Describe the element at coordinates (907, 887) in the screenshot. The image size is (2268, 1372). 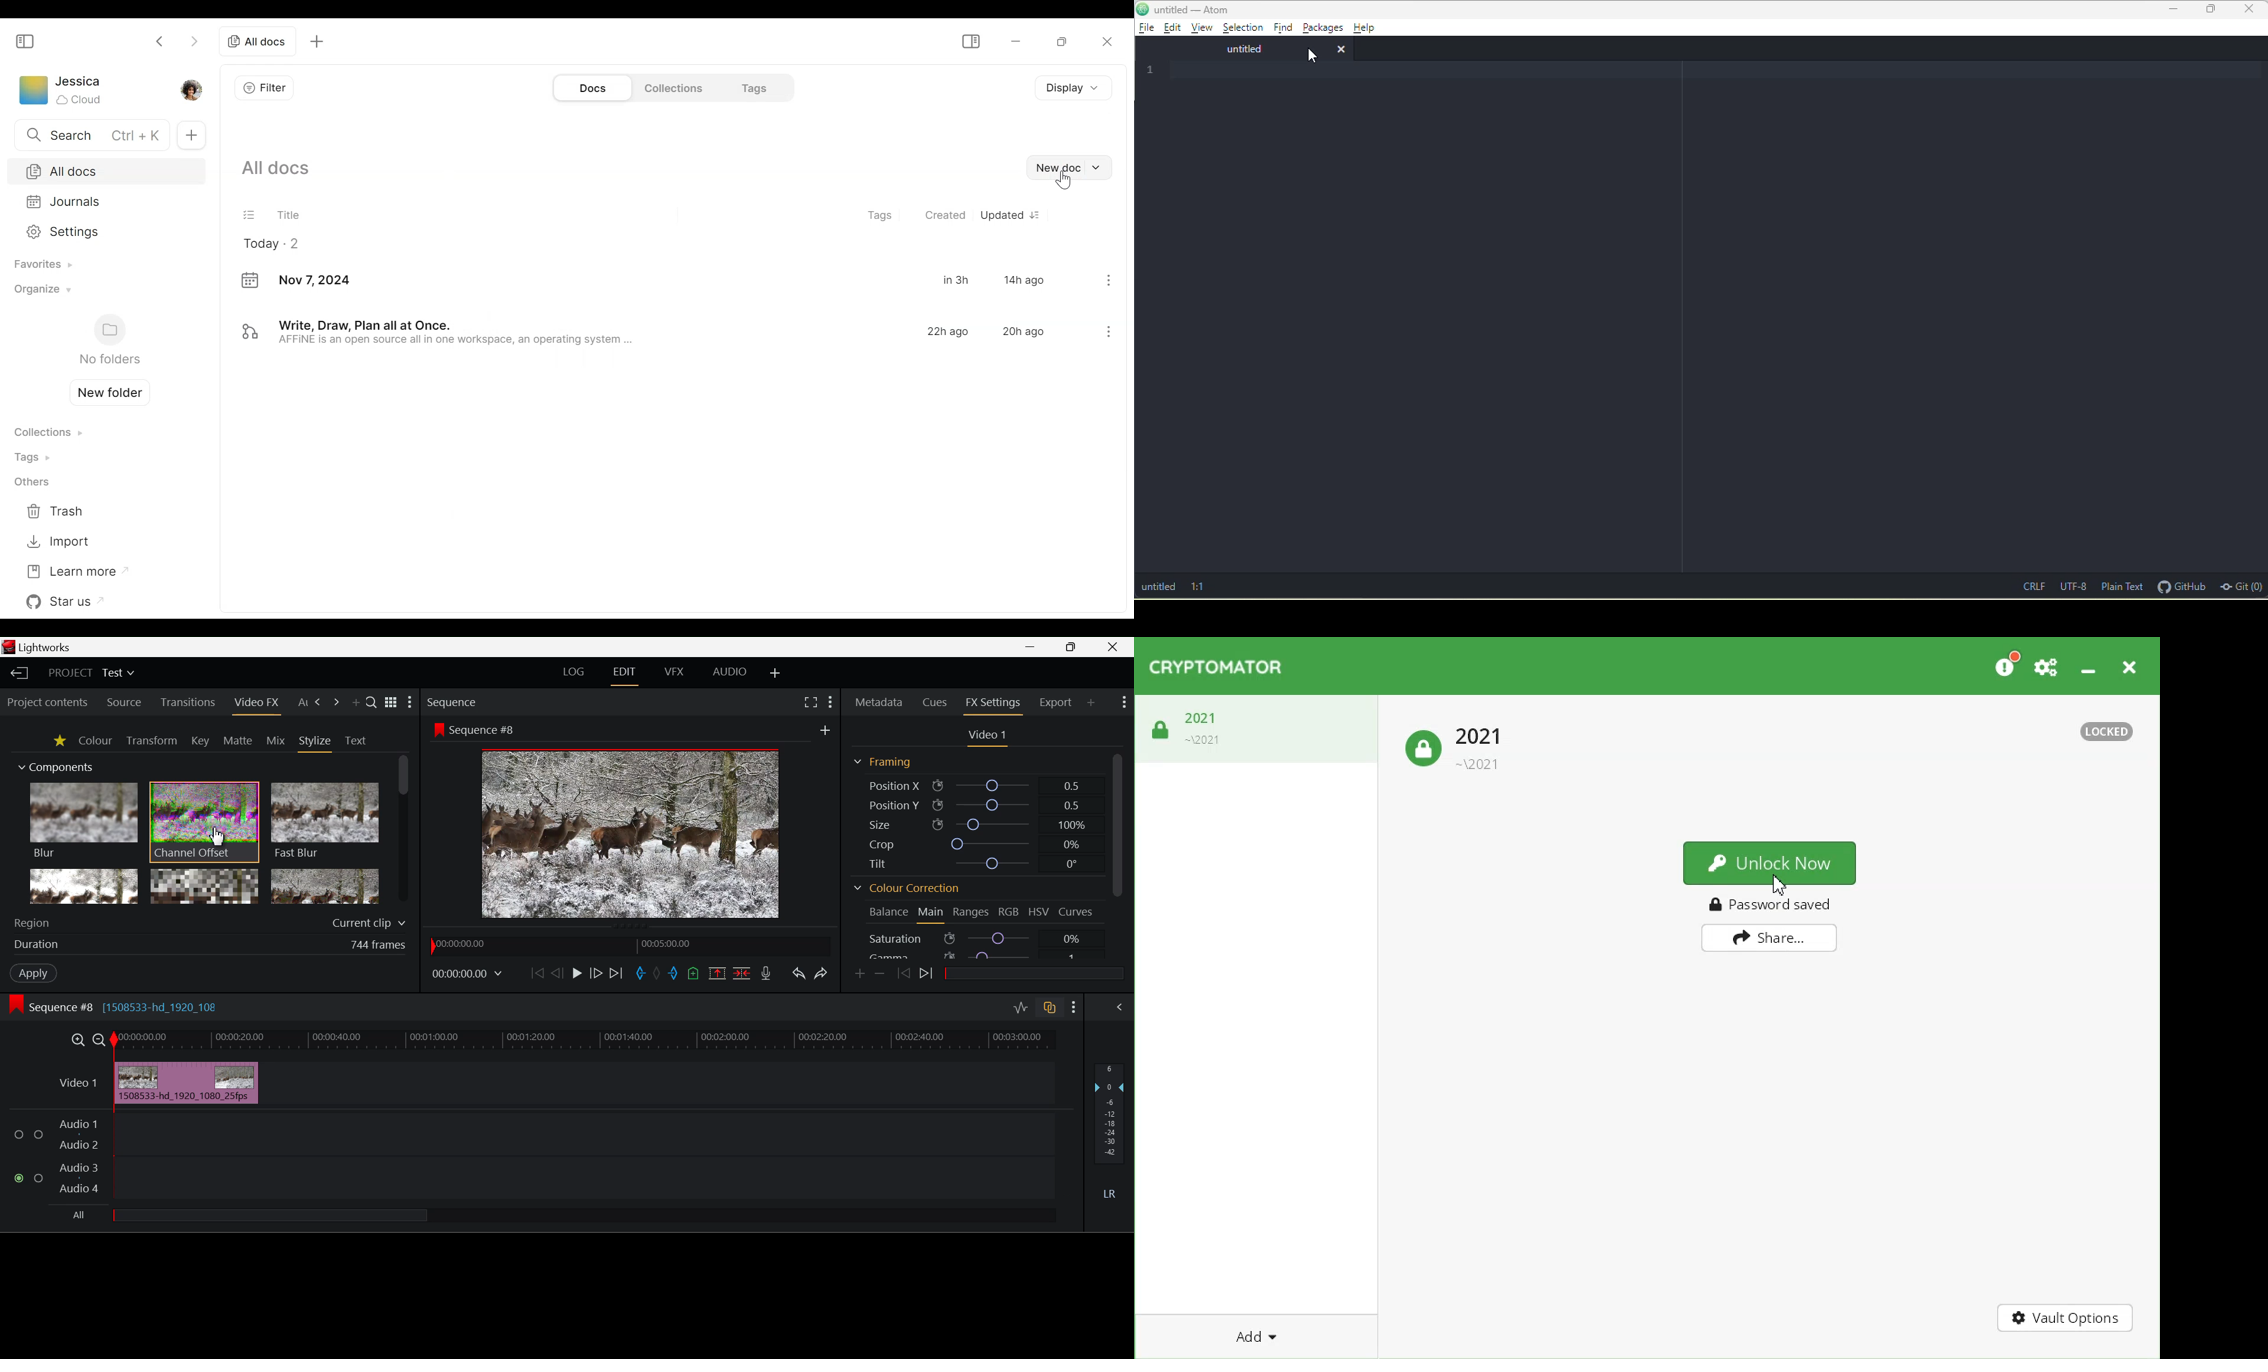
I see `Colour Correction` at that location.